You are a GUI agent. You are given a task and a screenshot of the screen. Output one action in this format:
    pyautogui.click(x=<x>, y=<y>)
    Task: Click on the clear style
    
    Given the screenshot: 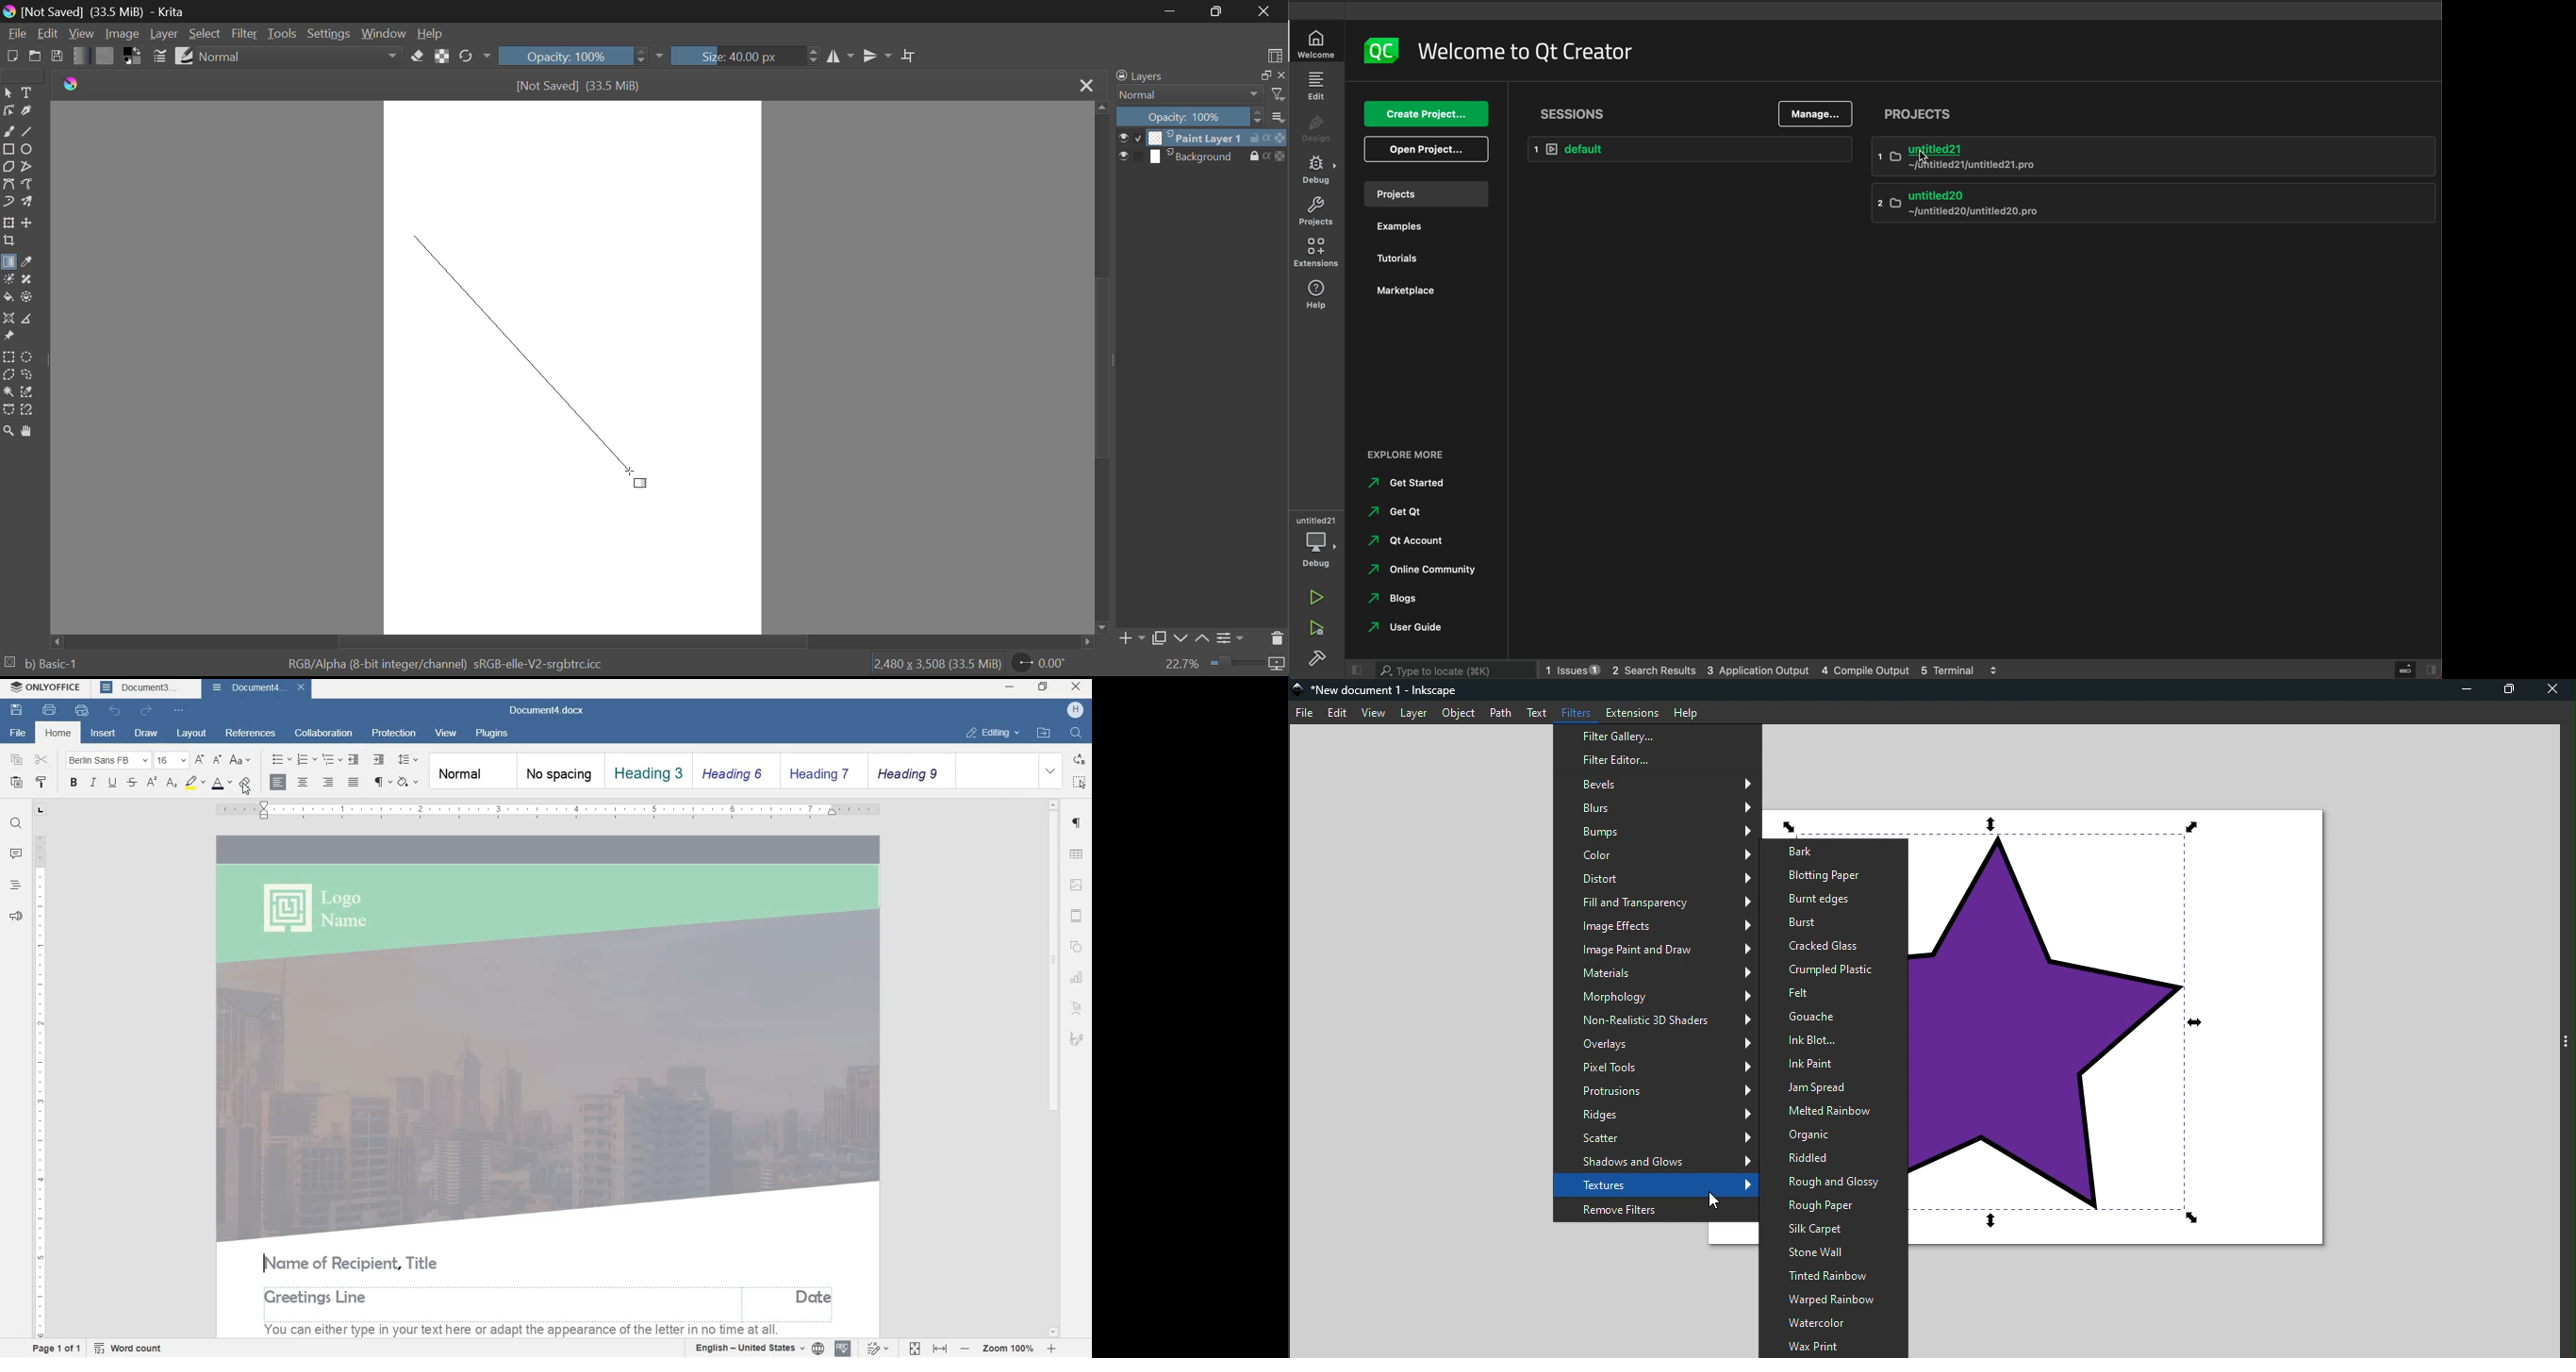 What is the action you would take?
    pyautogui.click(x=246, y=782)
    